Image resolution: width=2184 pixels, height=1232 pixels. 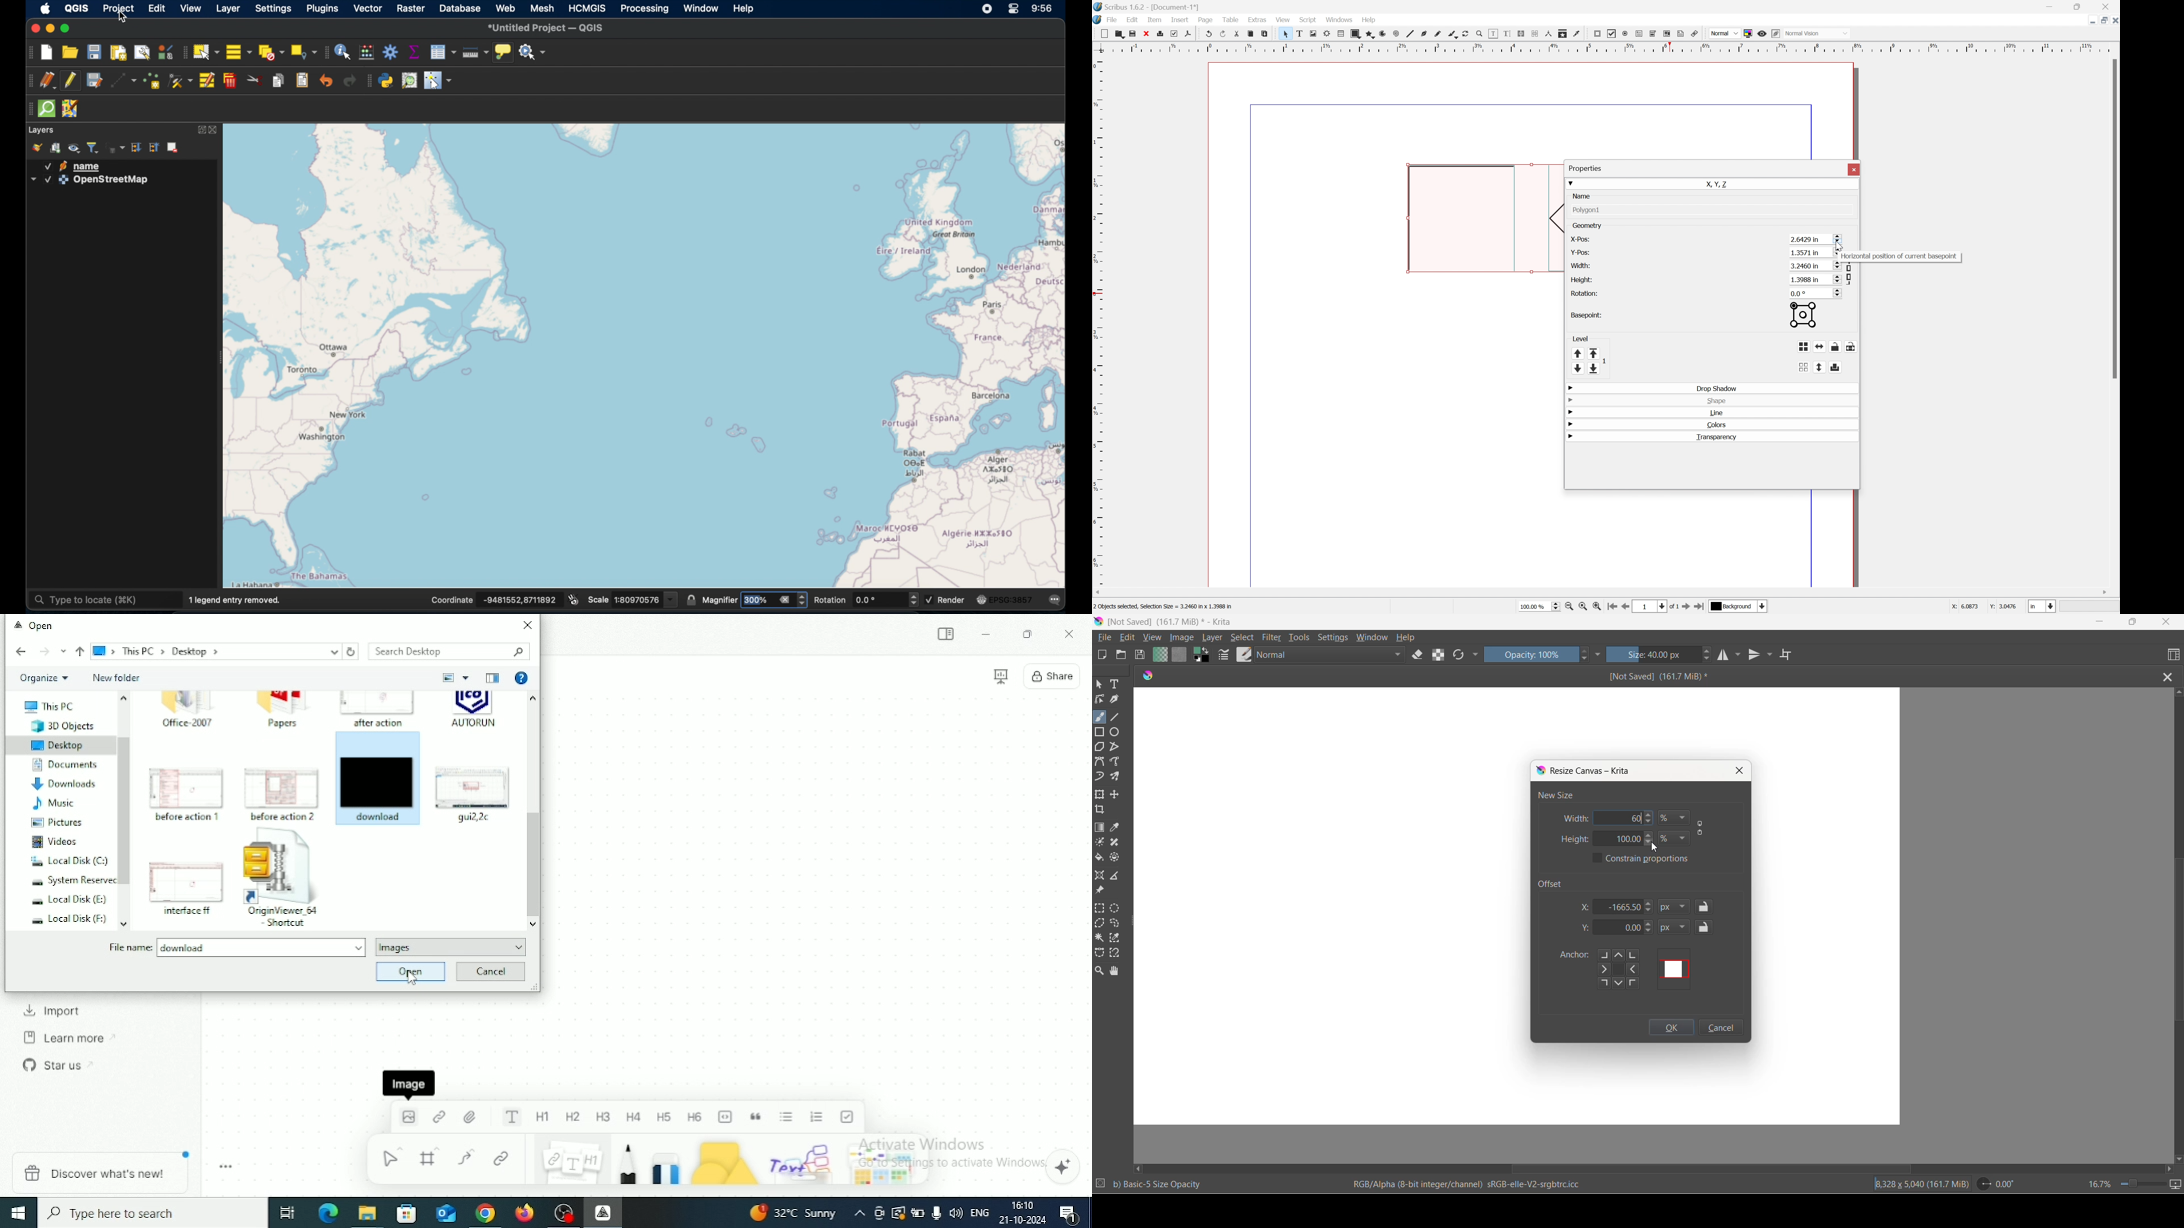 I want to click on file, so click(x=1106, y=638).